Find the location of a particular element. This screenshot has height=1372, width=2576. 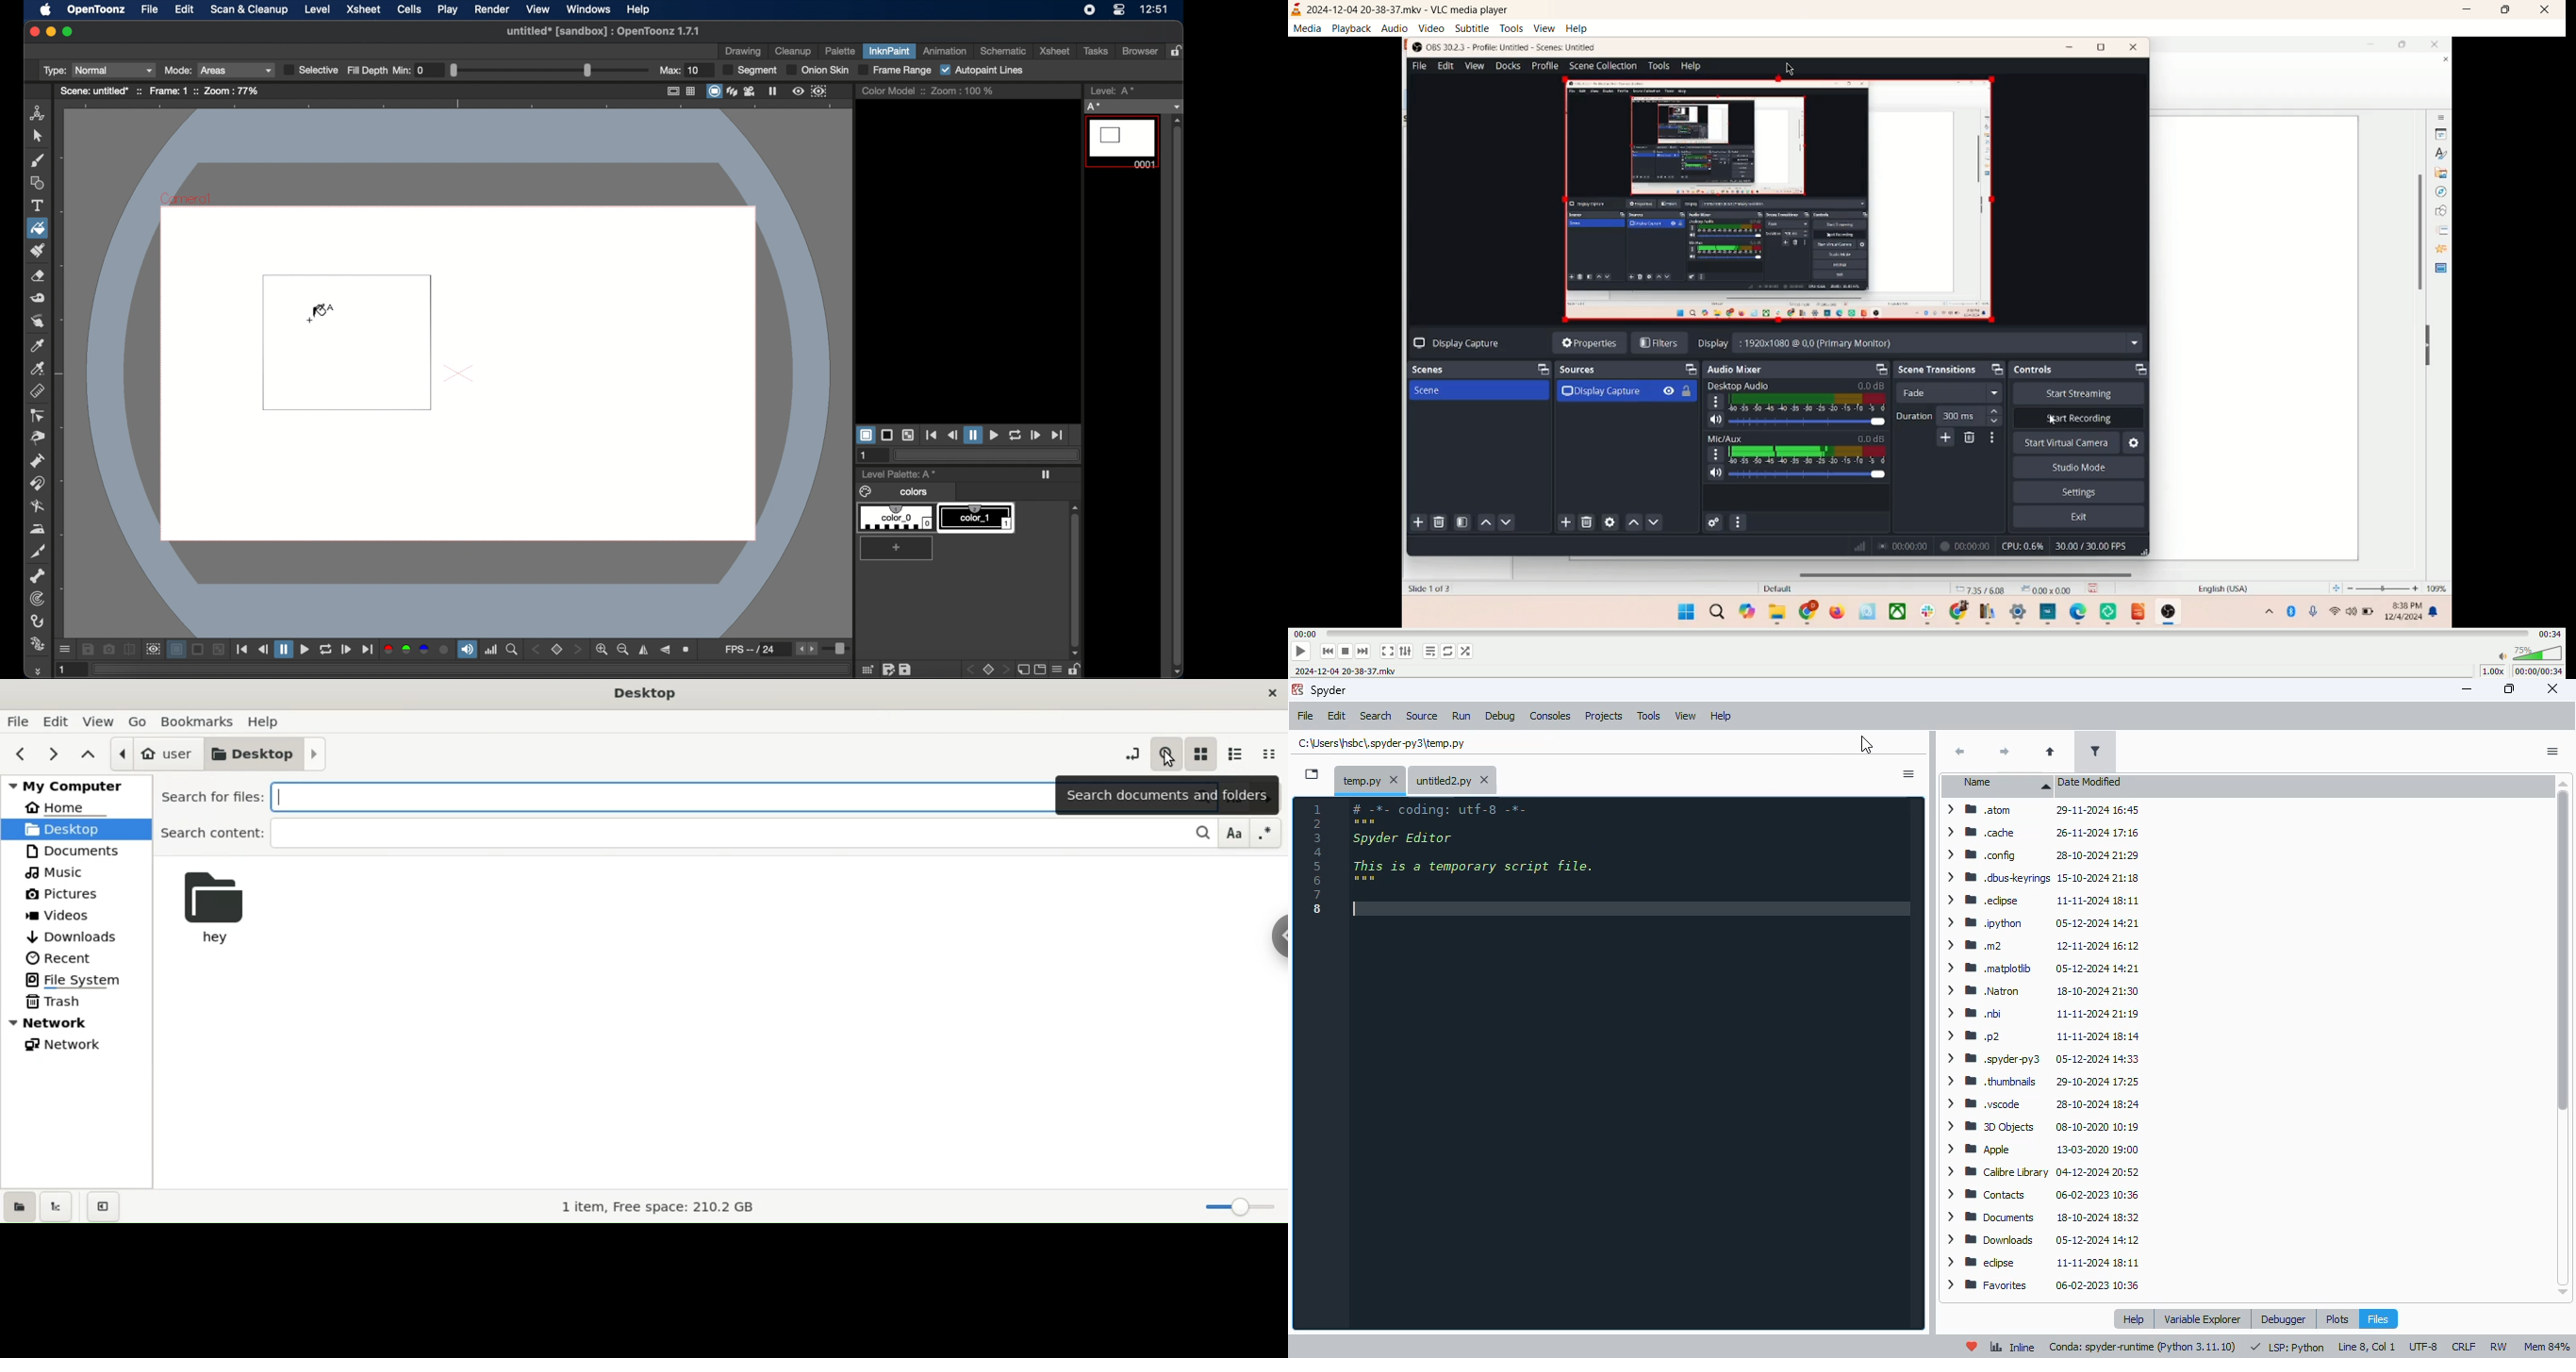

debugger is located at coordinates (2282, 1318).